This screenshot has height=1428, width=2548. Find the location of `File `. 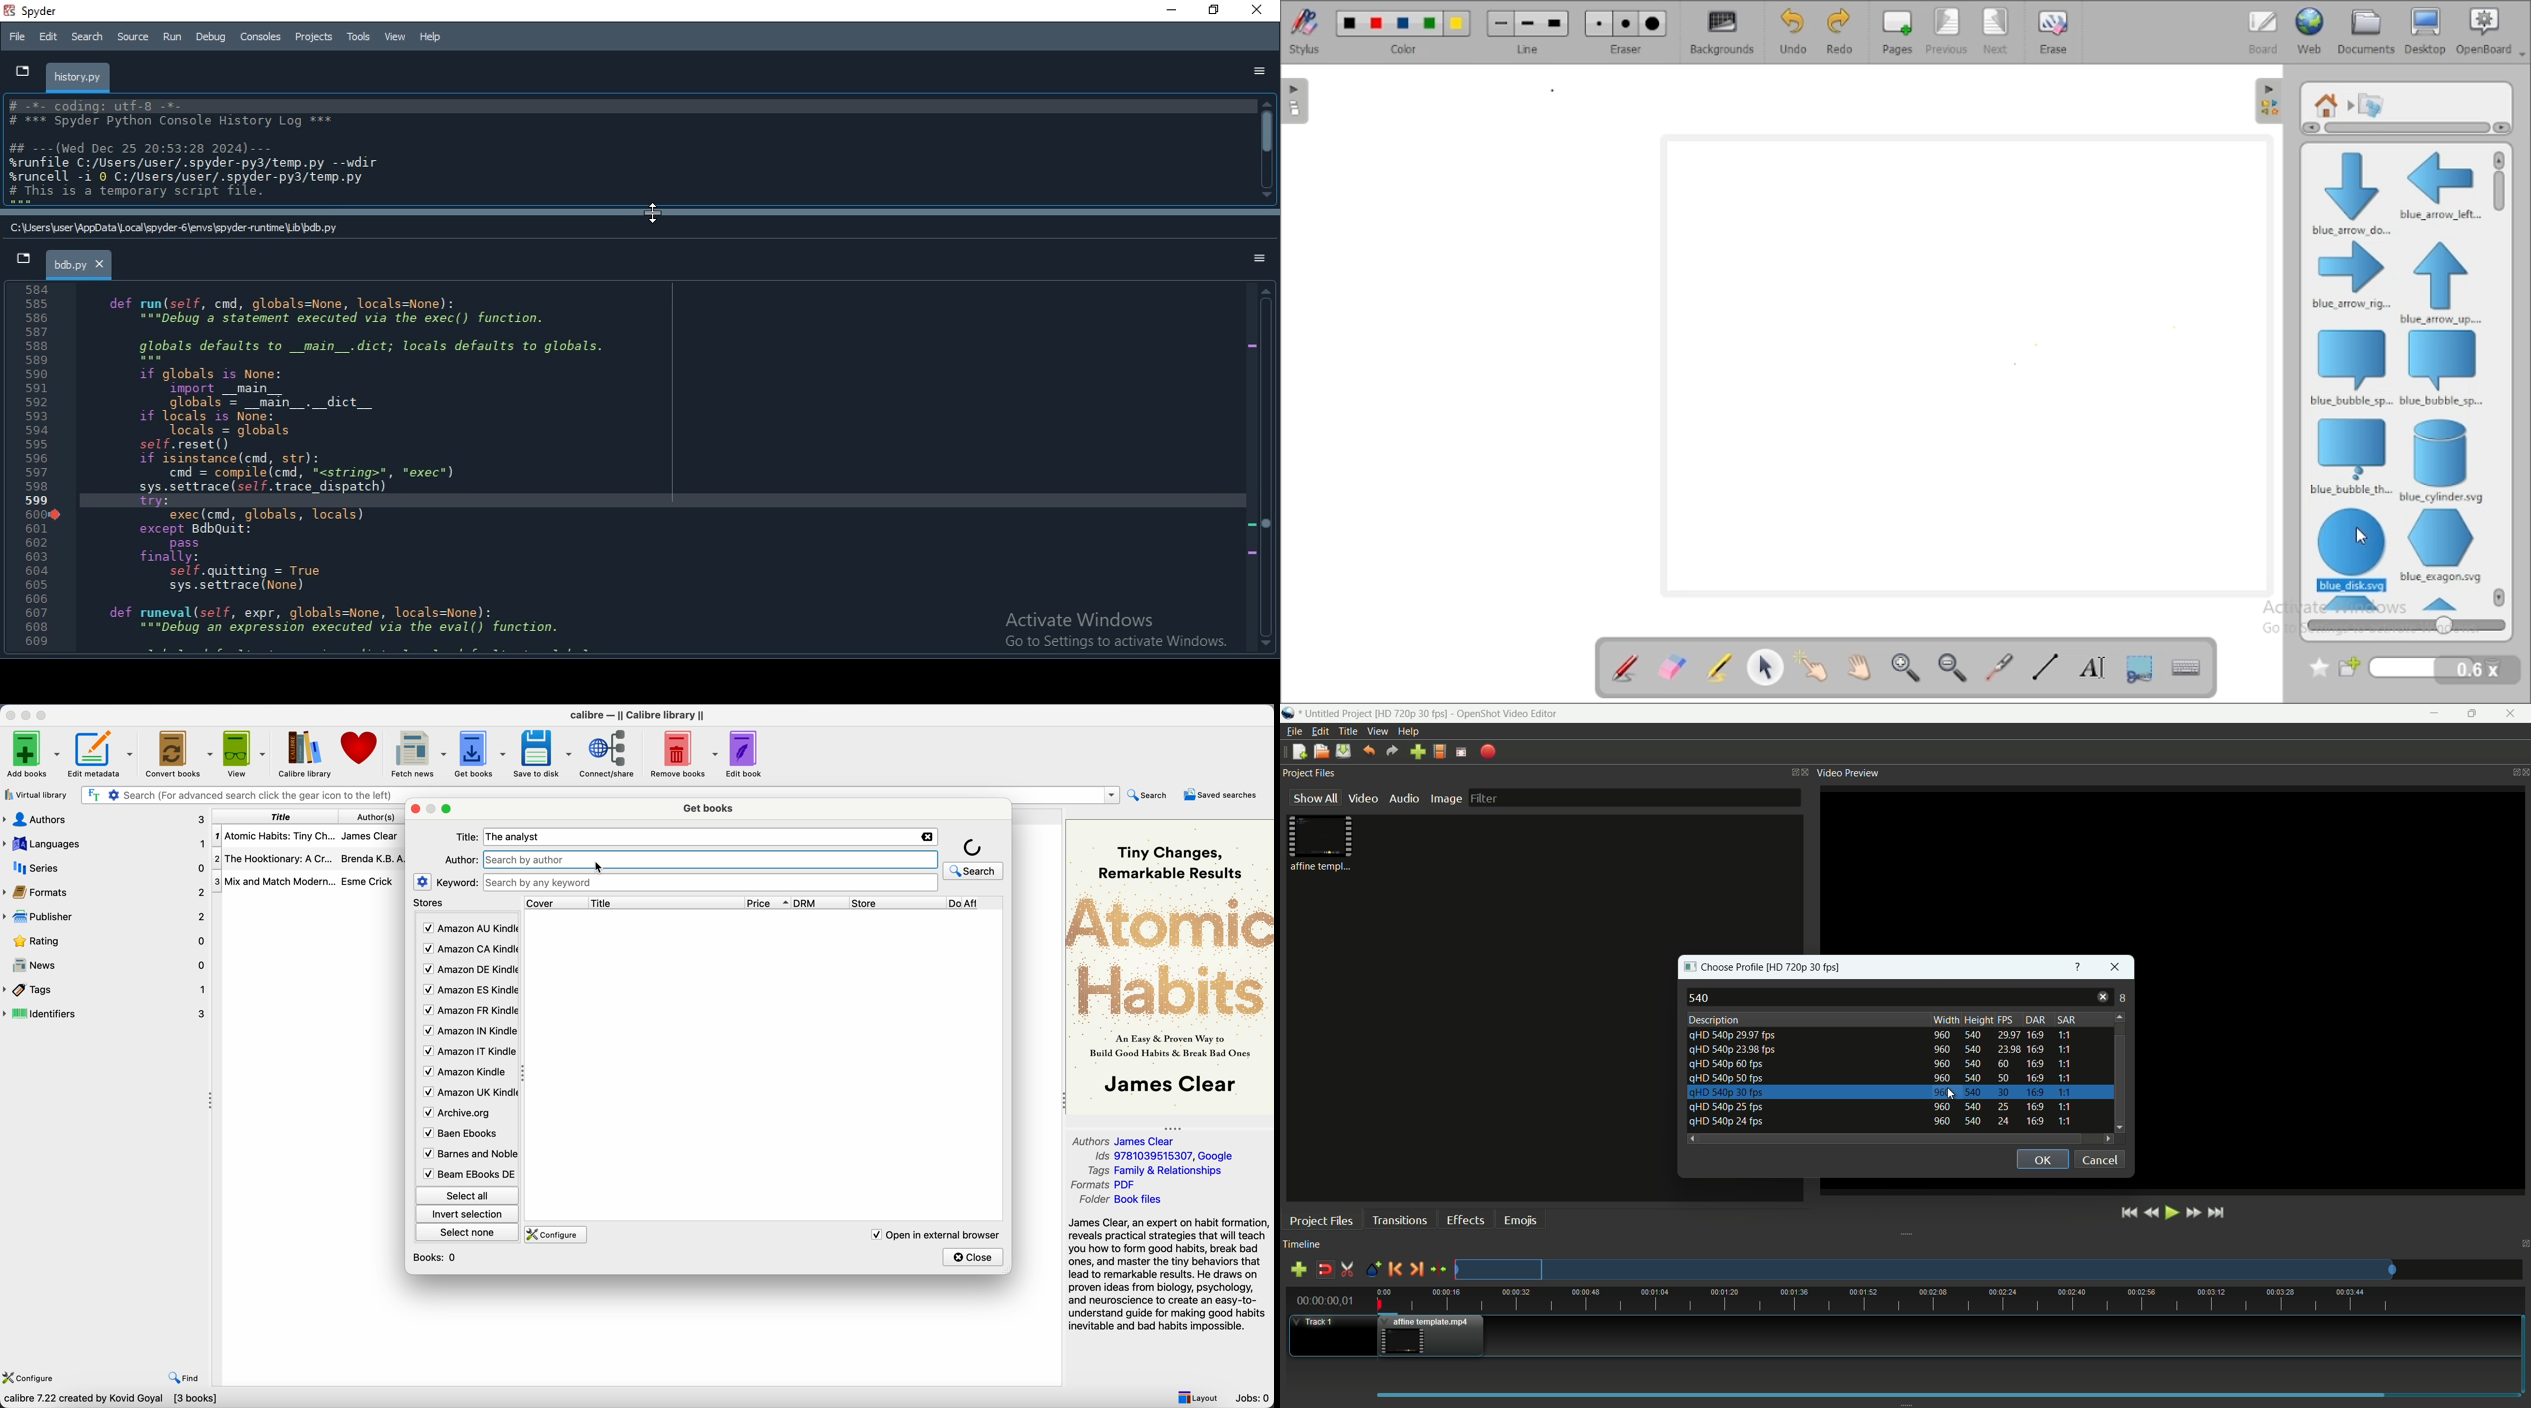

File  is located at coordinates (17, 36).